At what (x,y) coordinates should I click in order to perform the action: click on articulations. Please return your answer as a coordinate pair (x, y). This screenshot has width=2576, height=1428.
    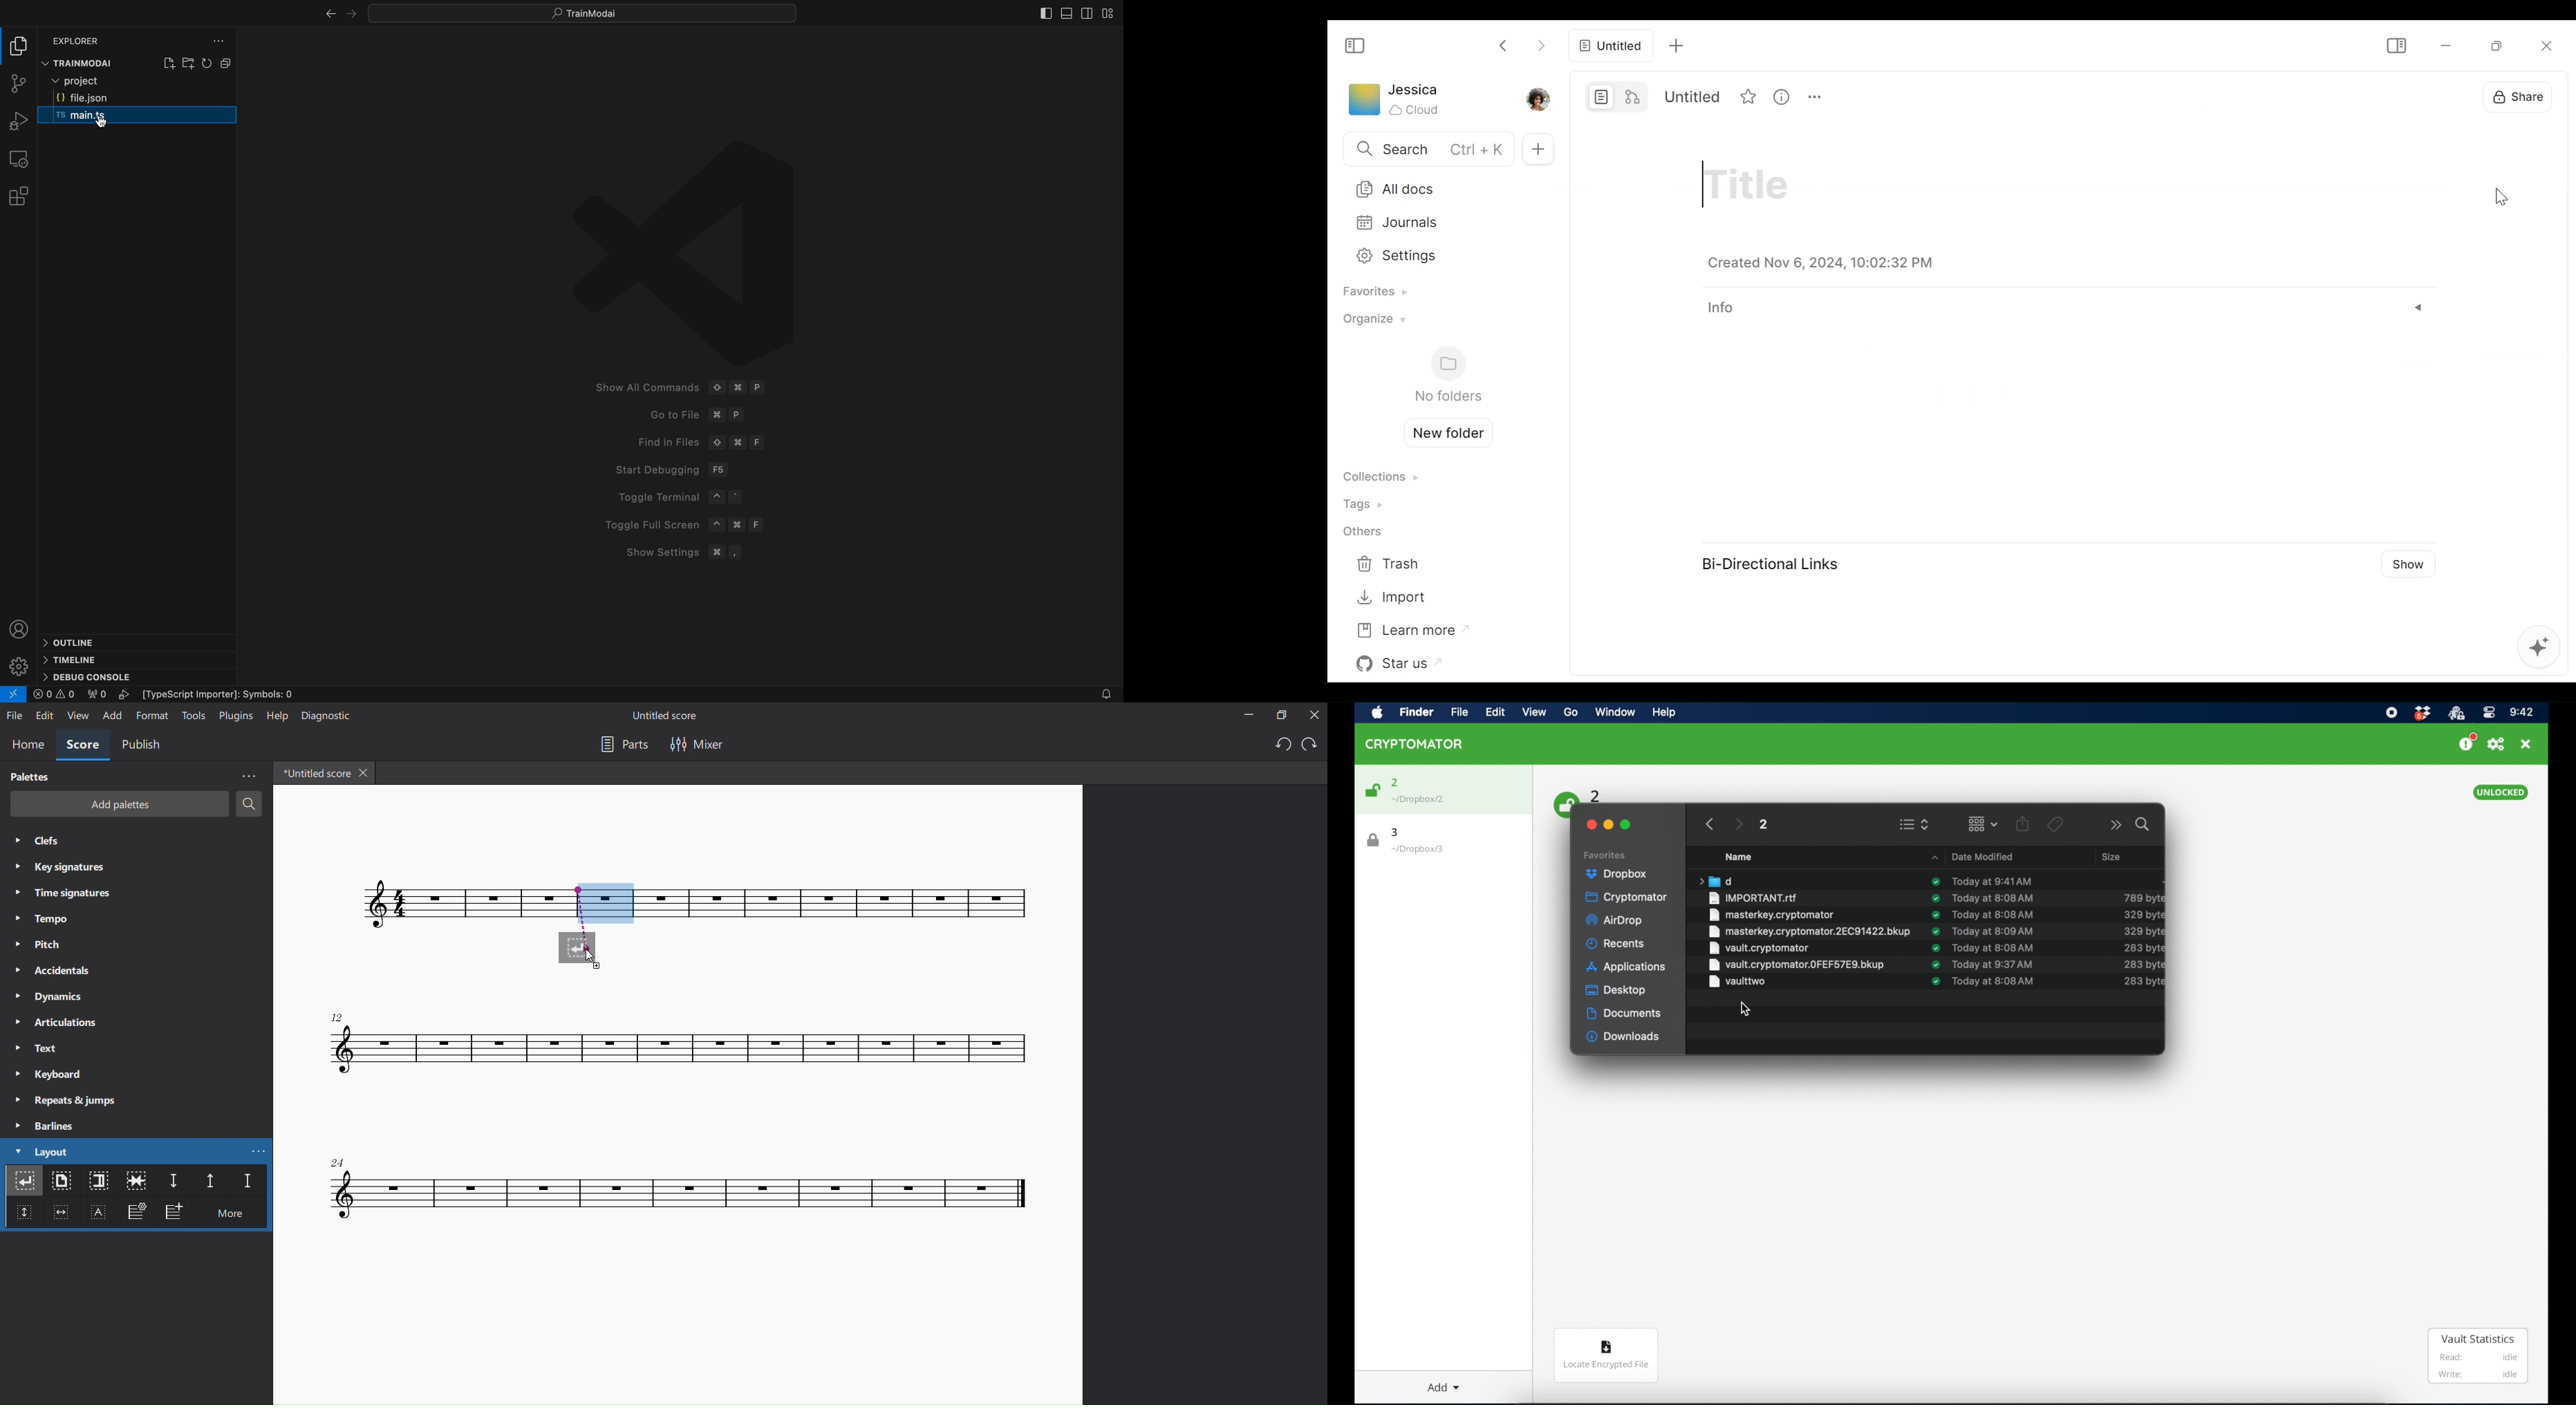
    Looking at the image, I should click on (56, 1023).